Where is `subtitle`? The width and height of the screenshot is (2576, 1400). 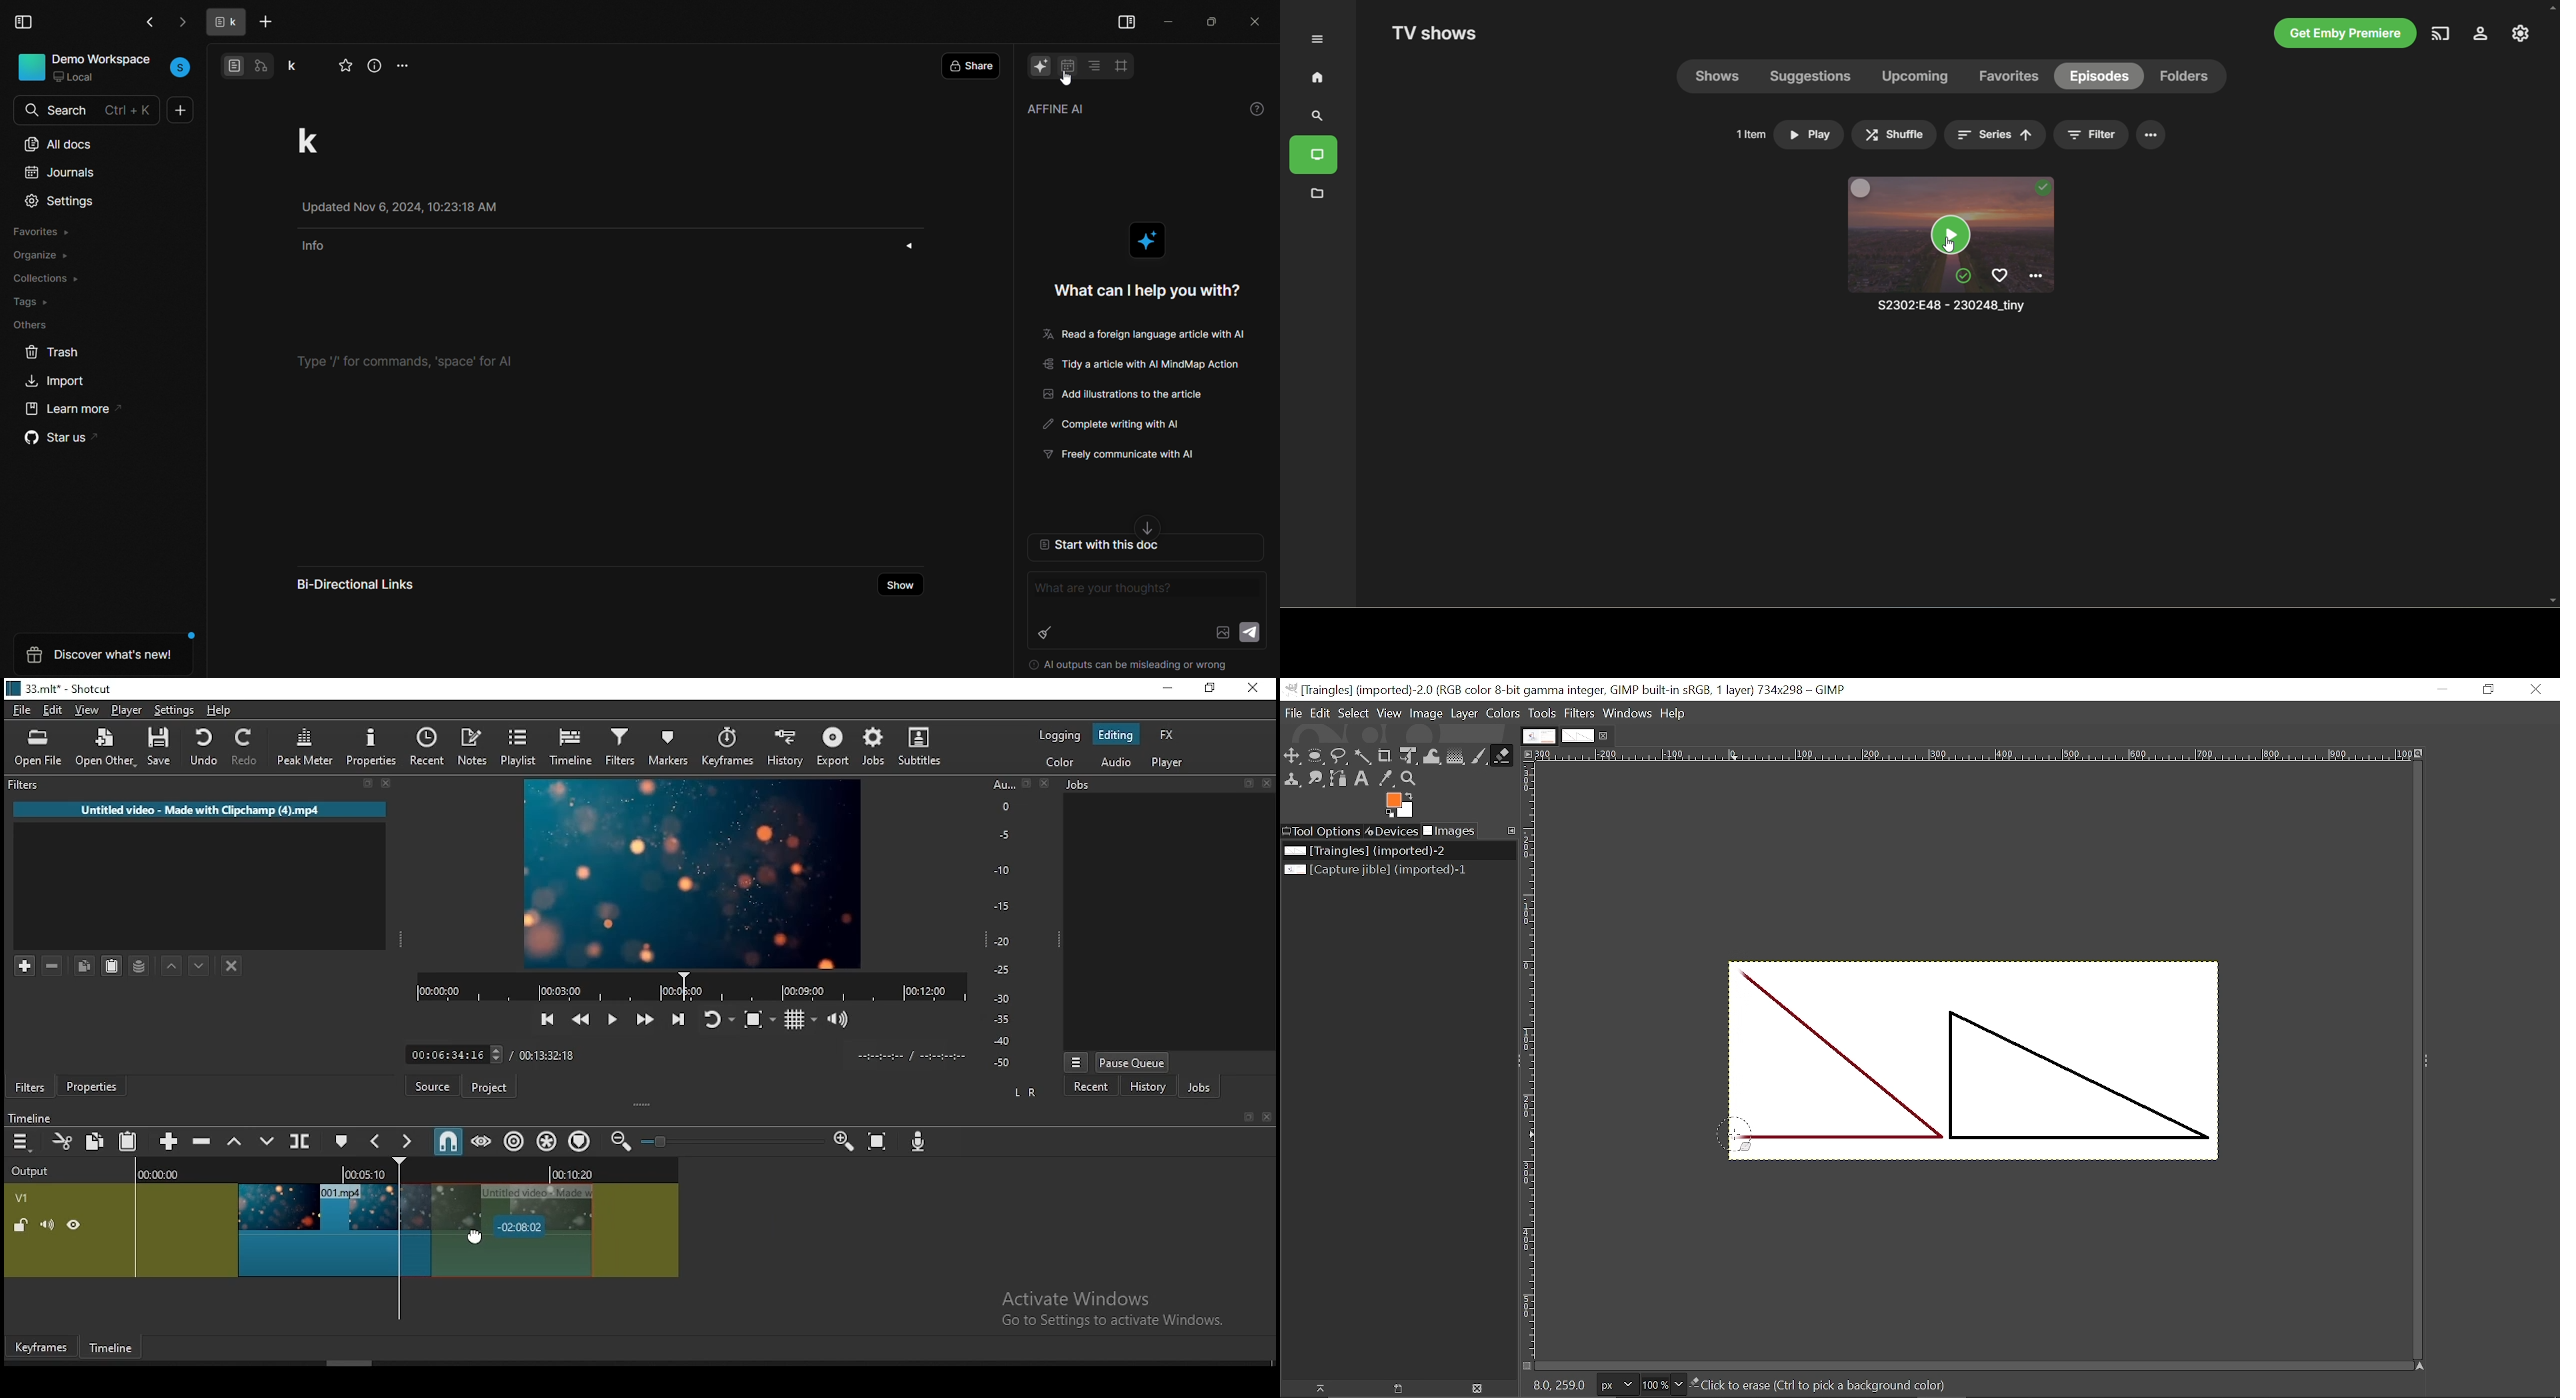 subtitle is located at coordinates (917, 746).